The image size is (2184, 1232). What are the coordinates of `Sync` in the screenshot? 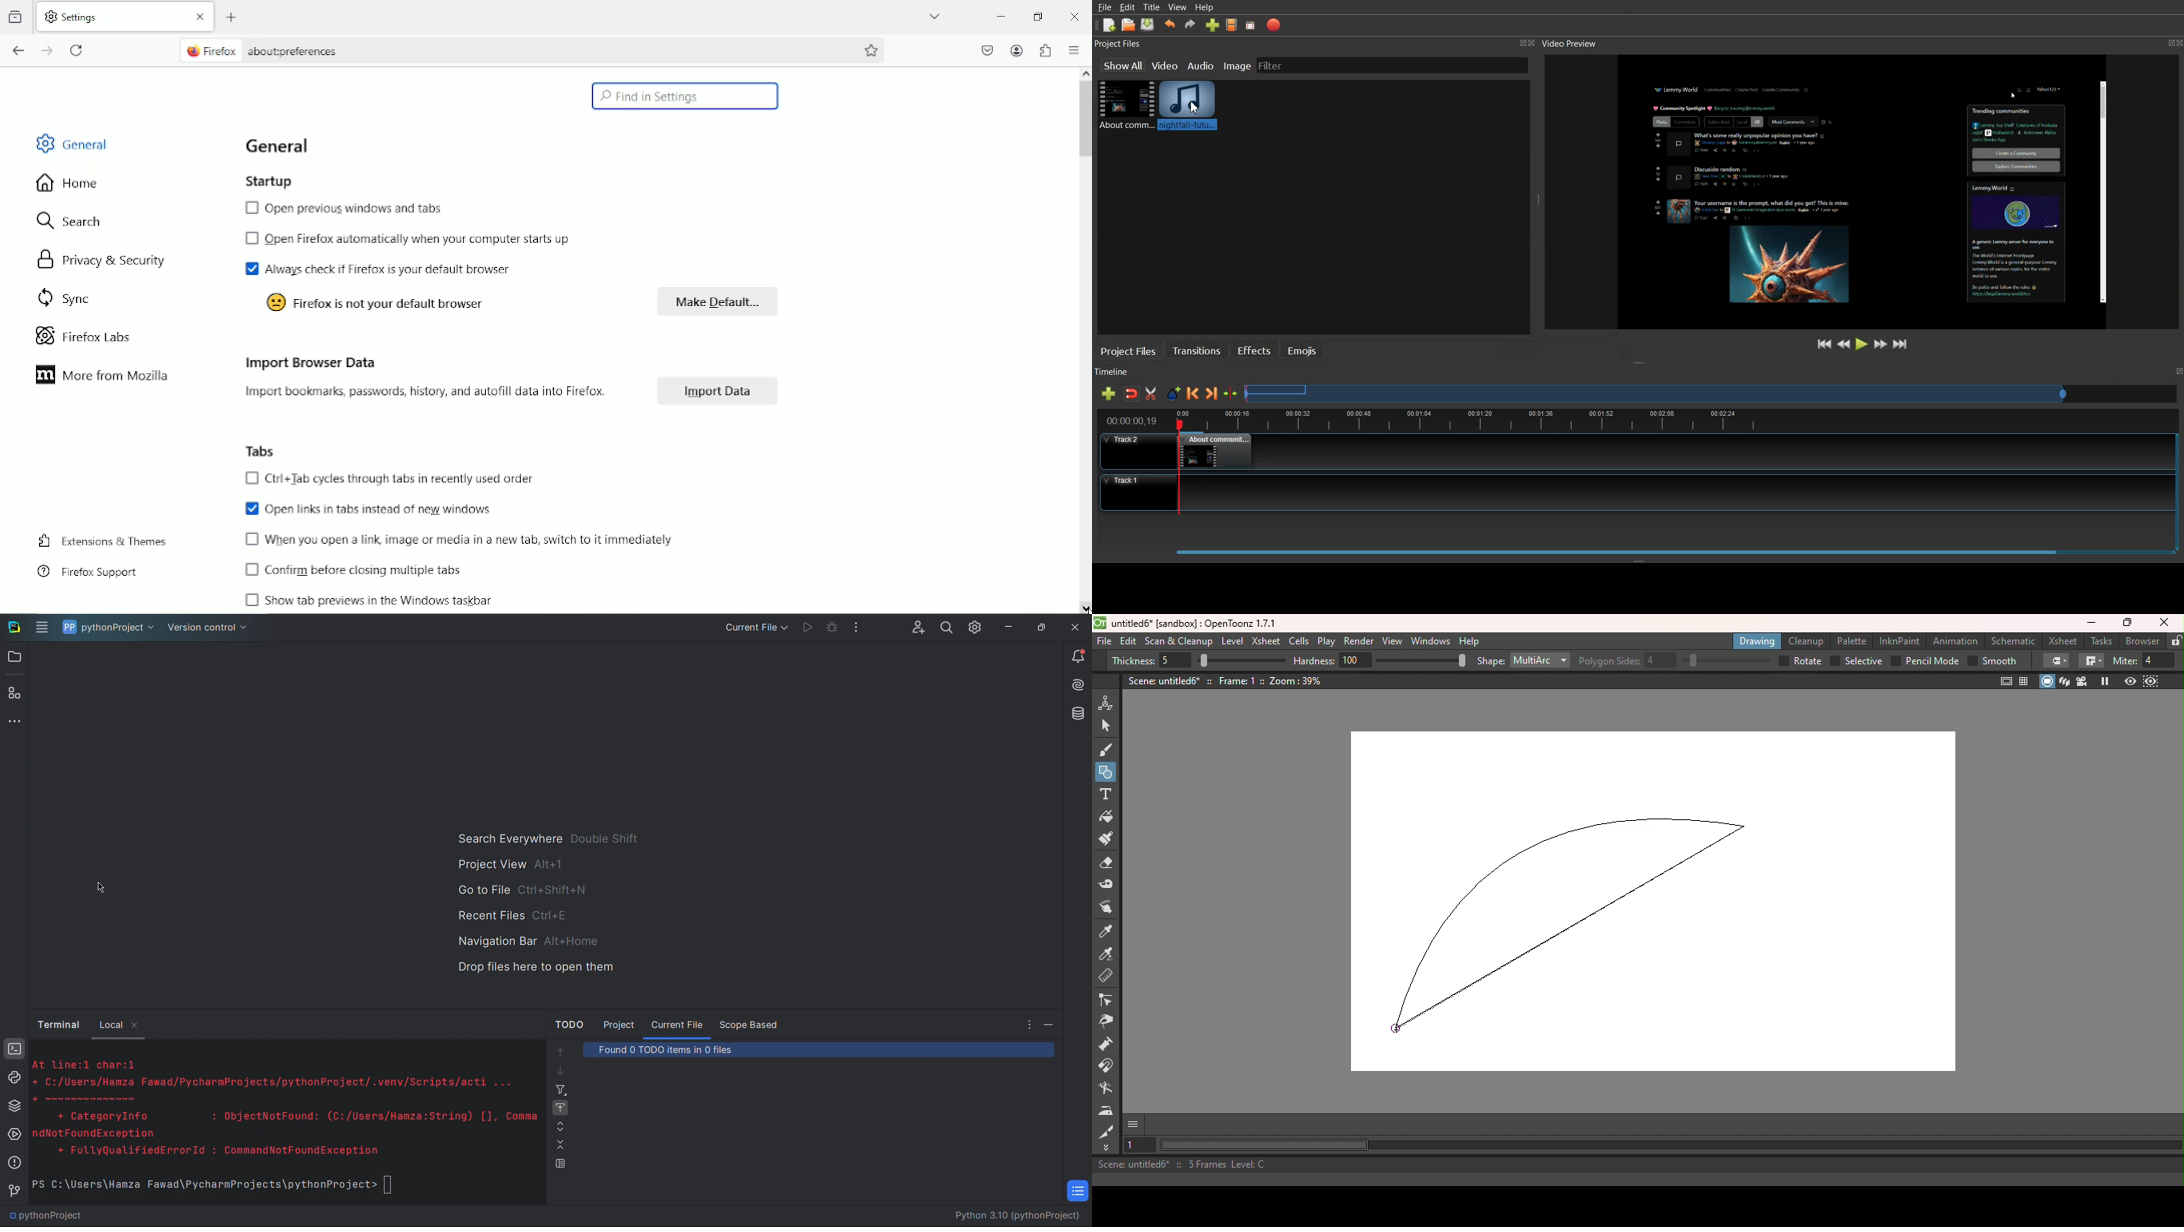 It's located at (65, 298).